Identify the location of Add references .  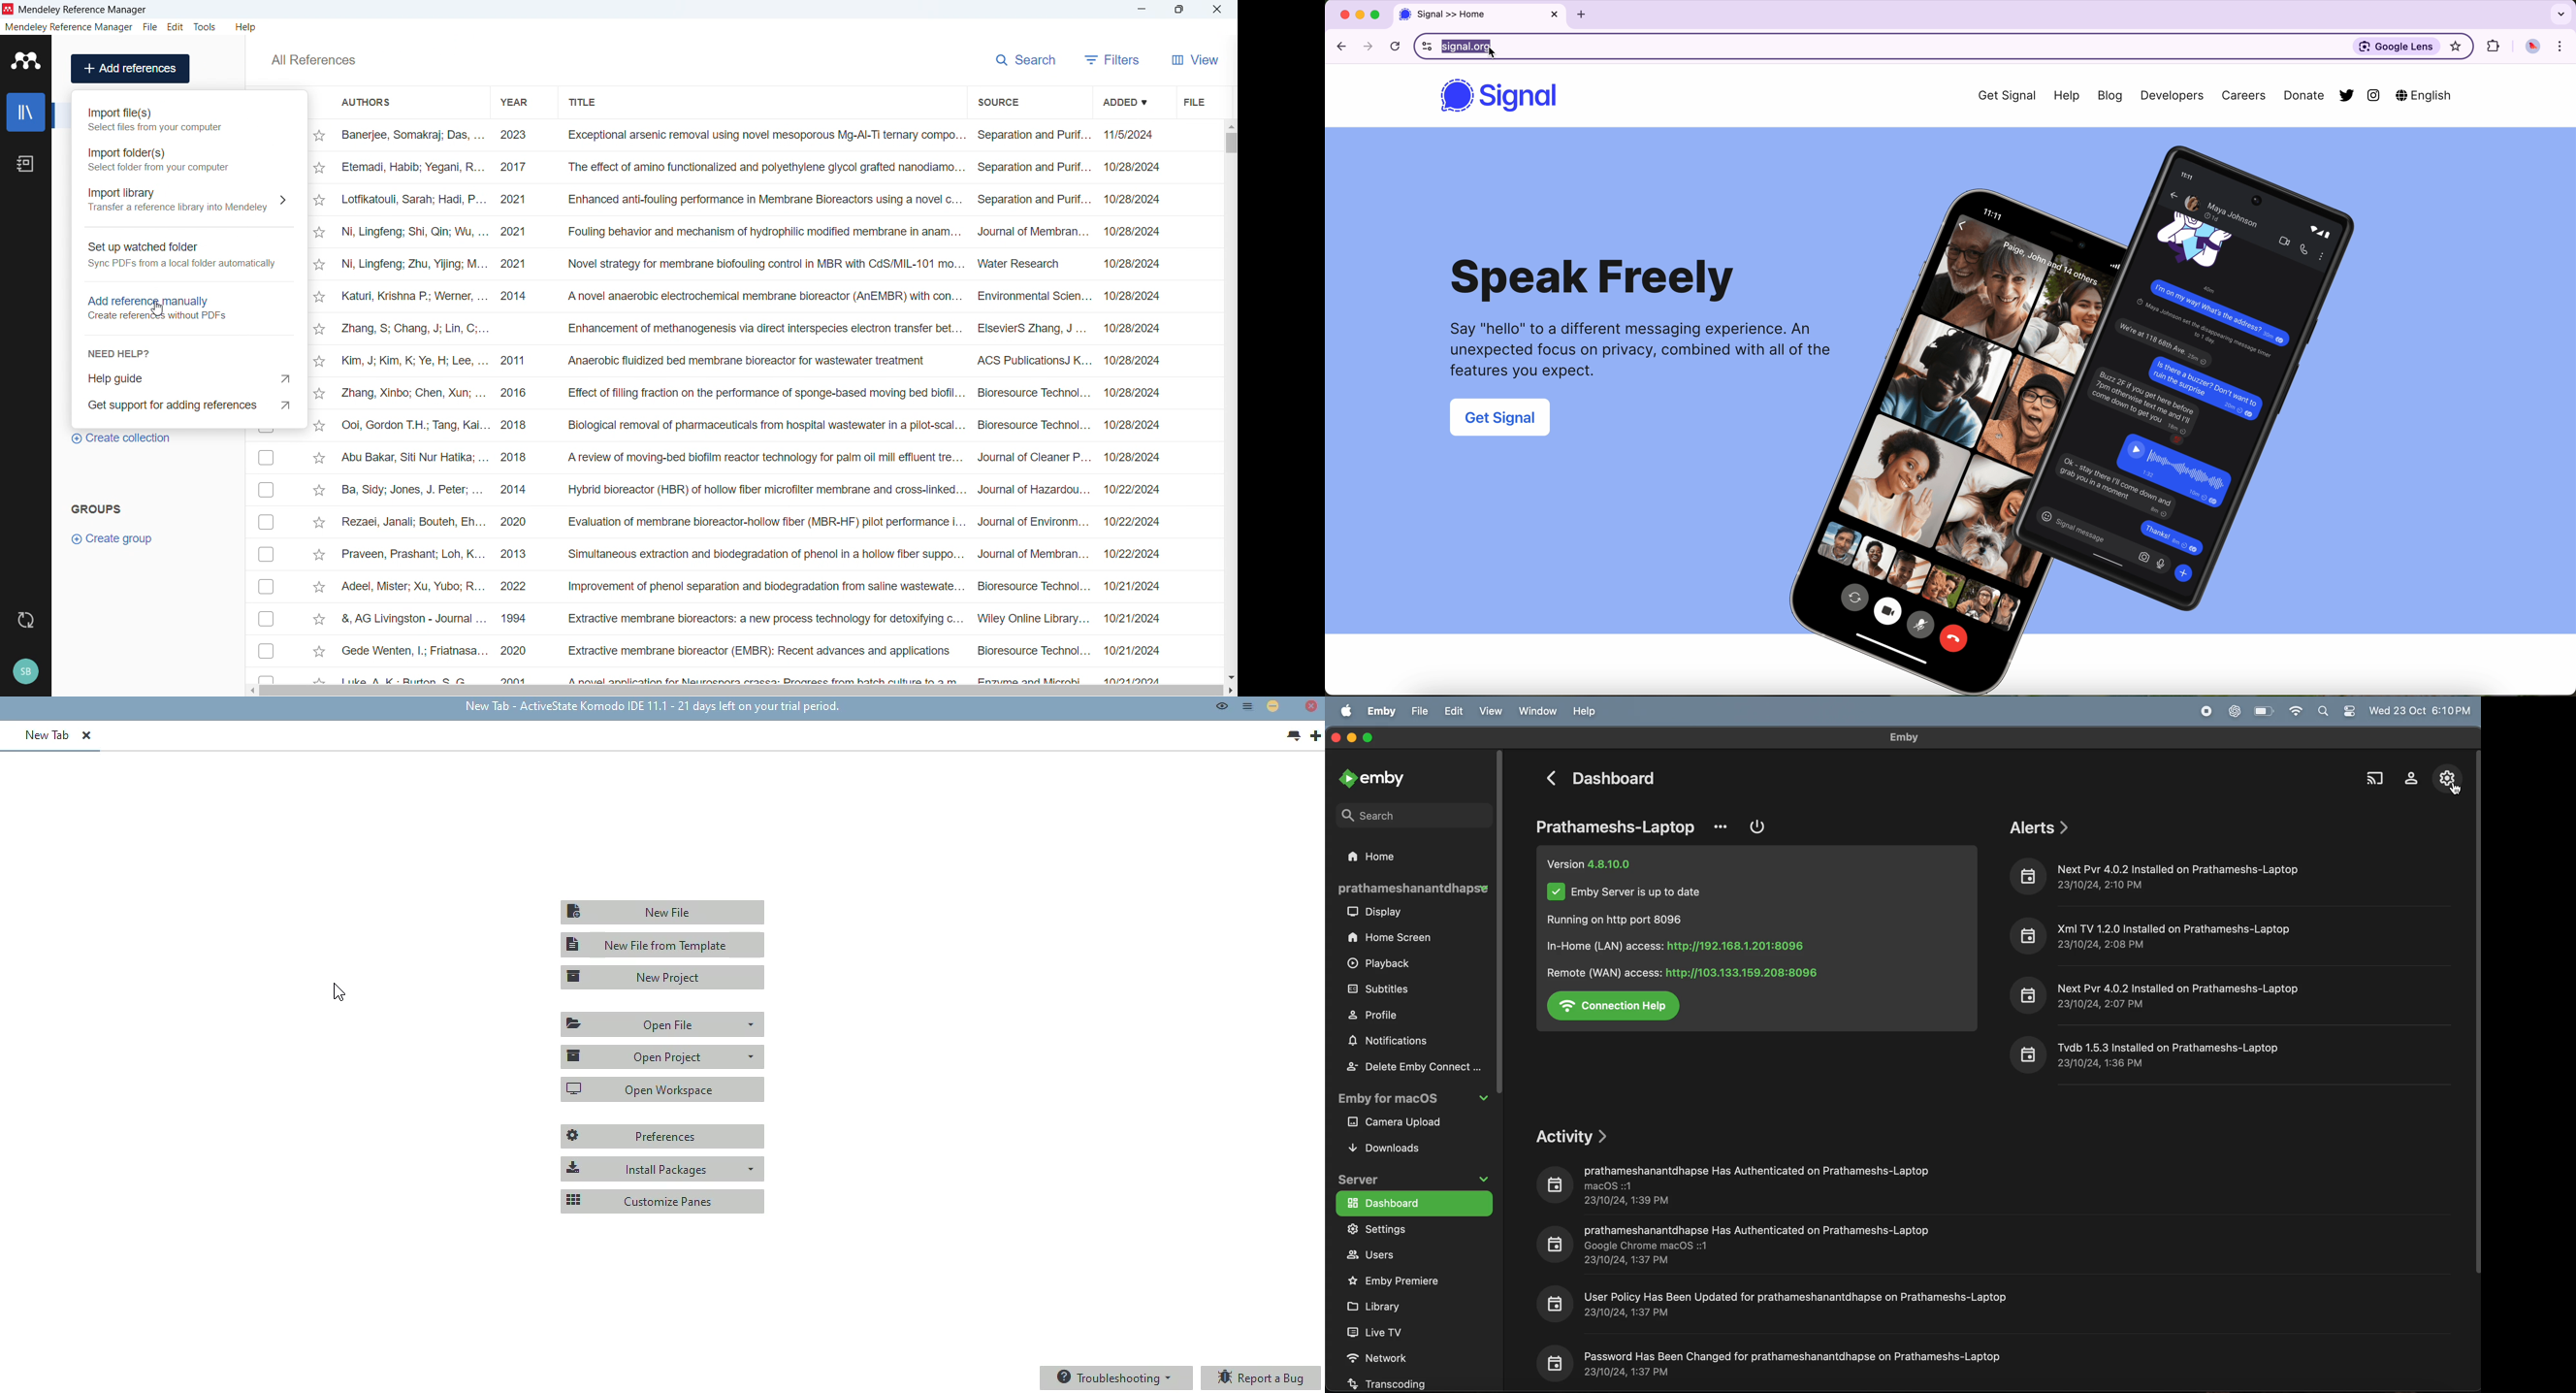
(131, 68).